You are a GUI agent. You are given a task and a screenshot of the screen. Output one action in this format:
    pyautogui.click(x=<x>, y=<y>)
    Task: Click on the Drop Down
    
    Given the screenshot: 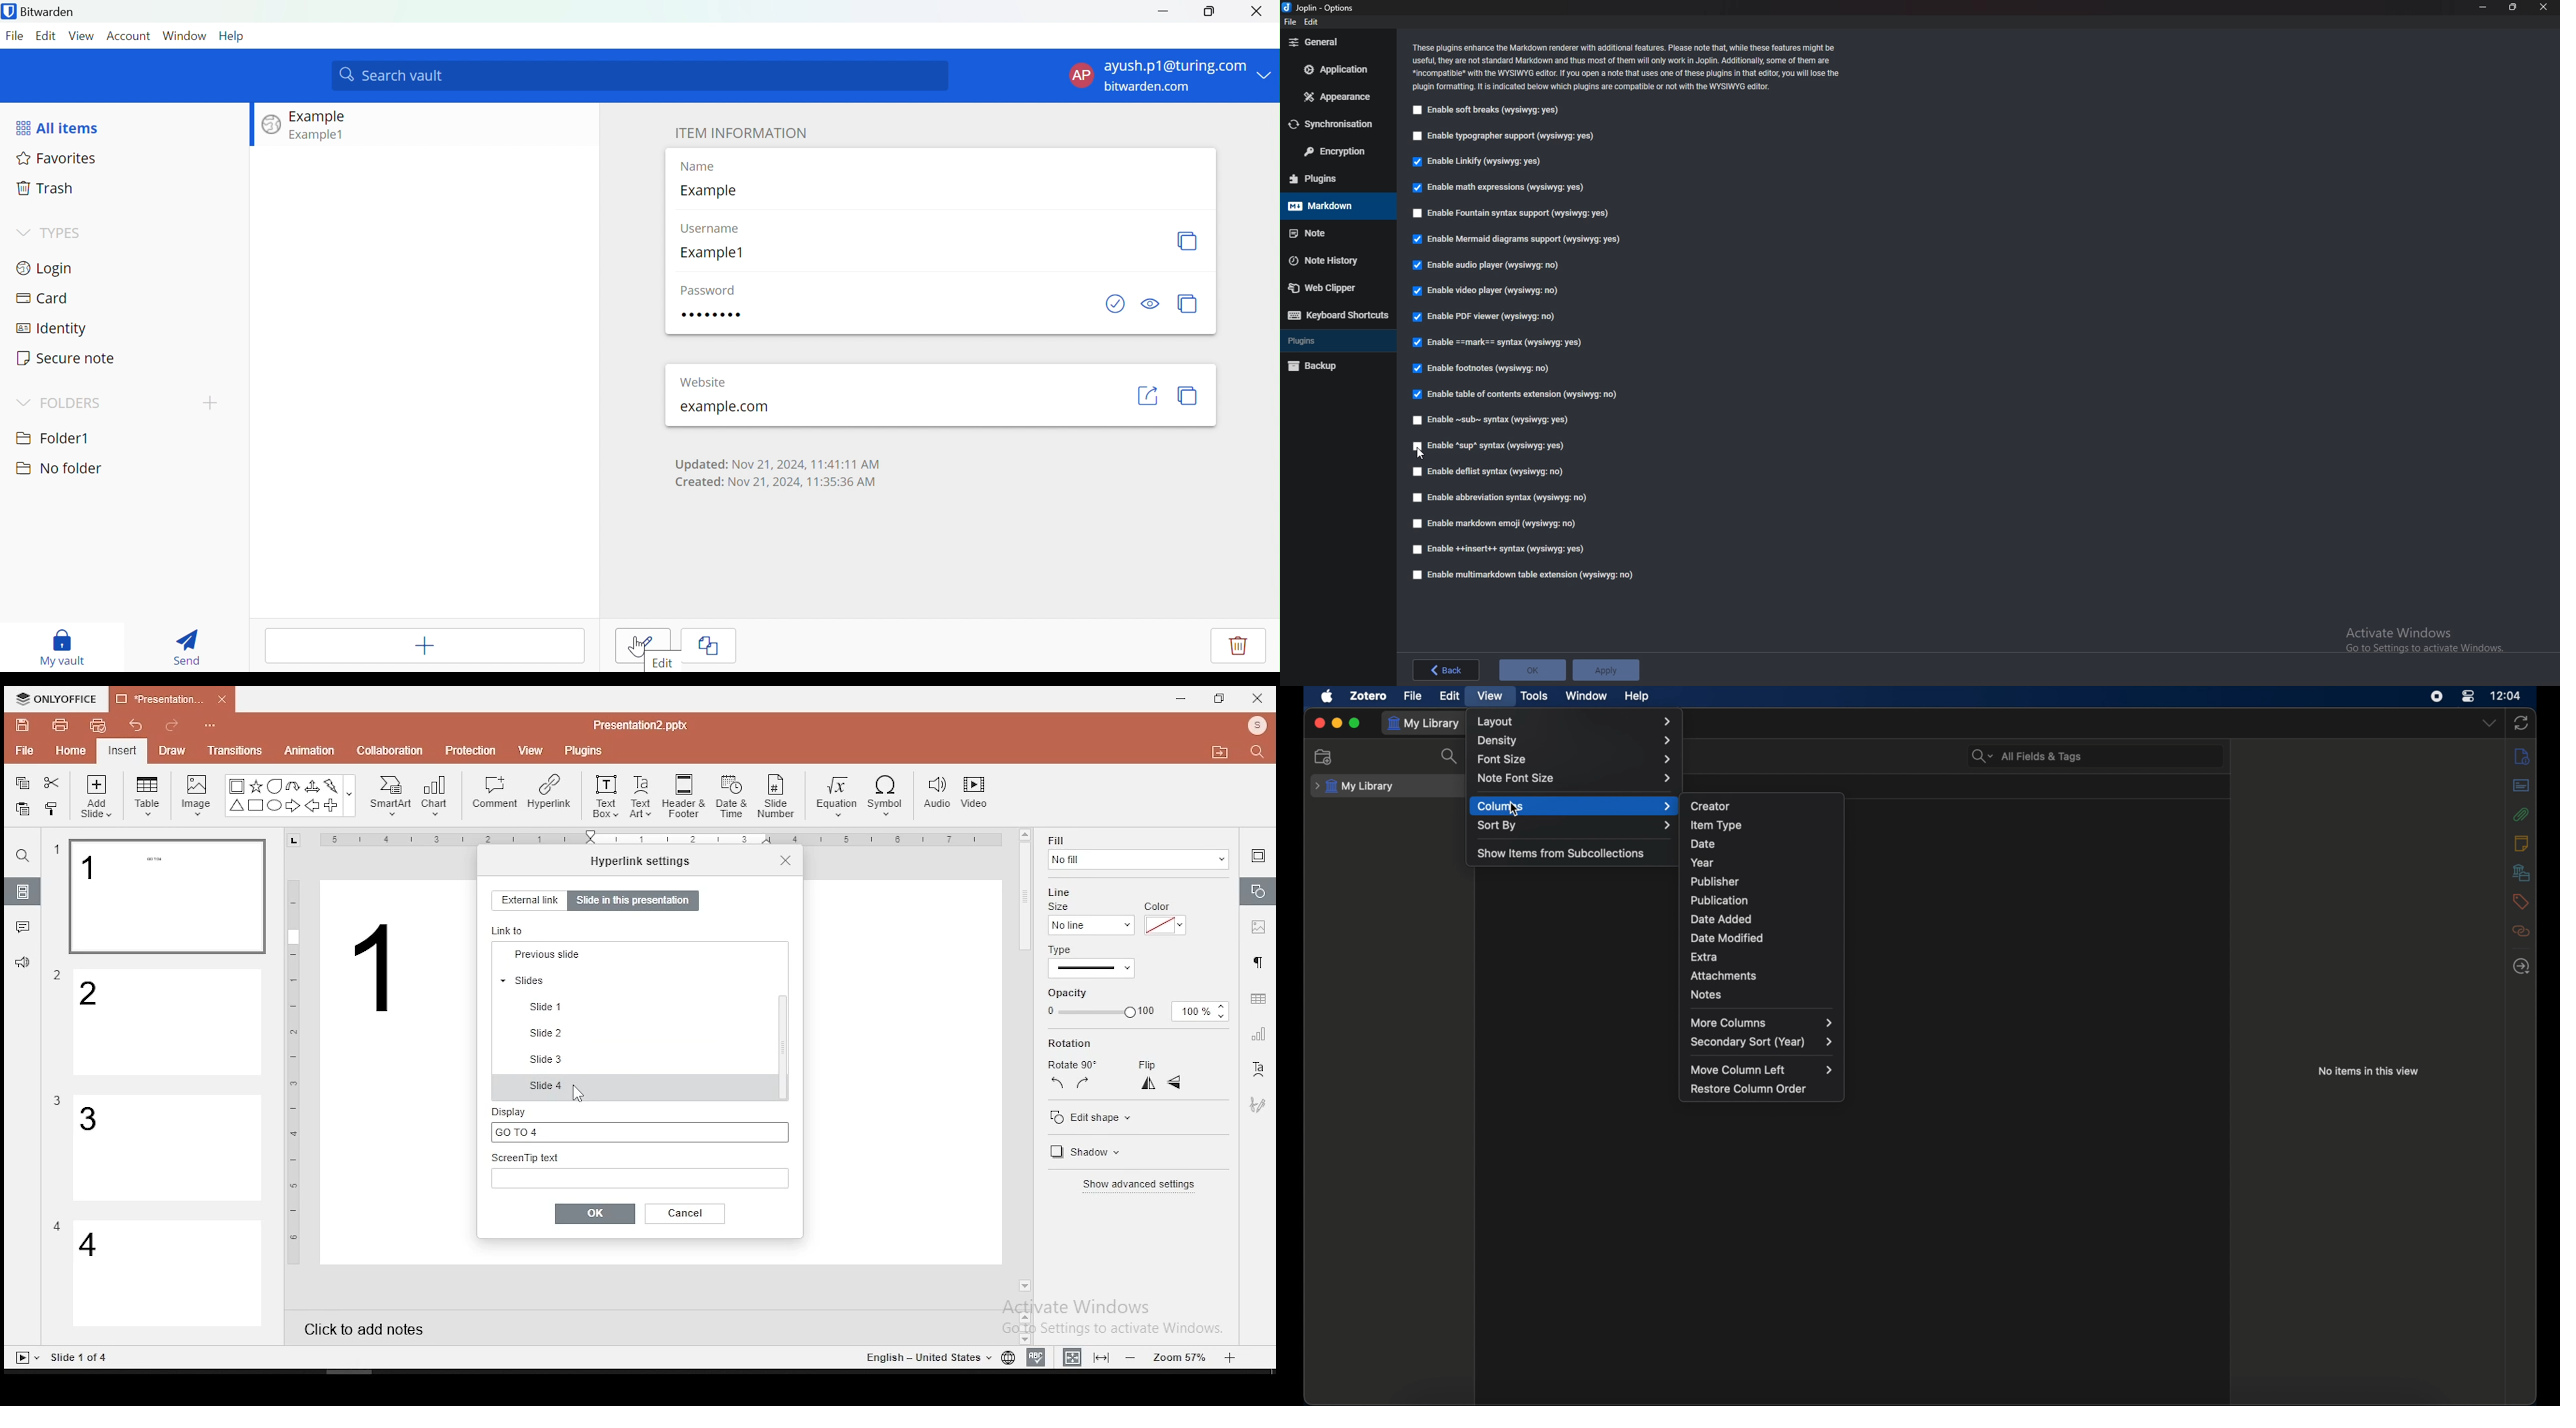 What is the action you would take?
    pyautogui.click(x=1267, y=71)
    